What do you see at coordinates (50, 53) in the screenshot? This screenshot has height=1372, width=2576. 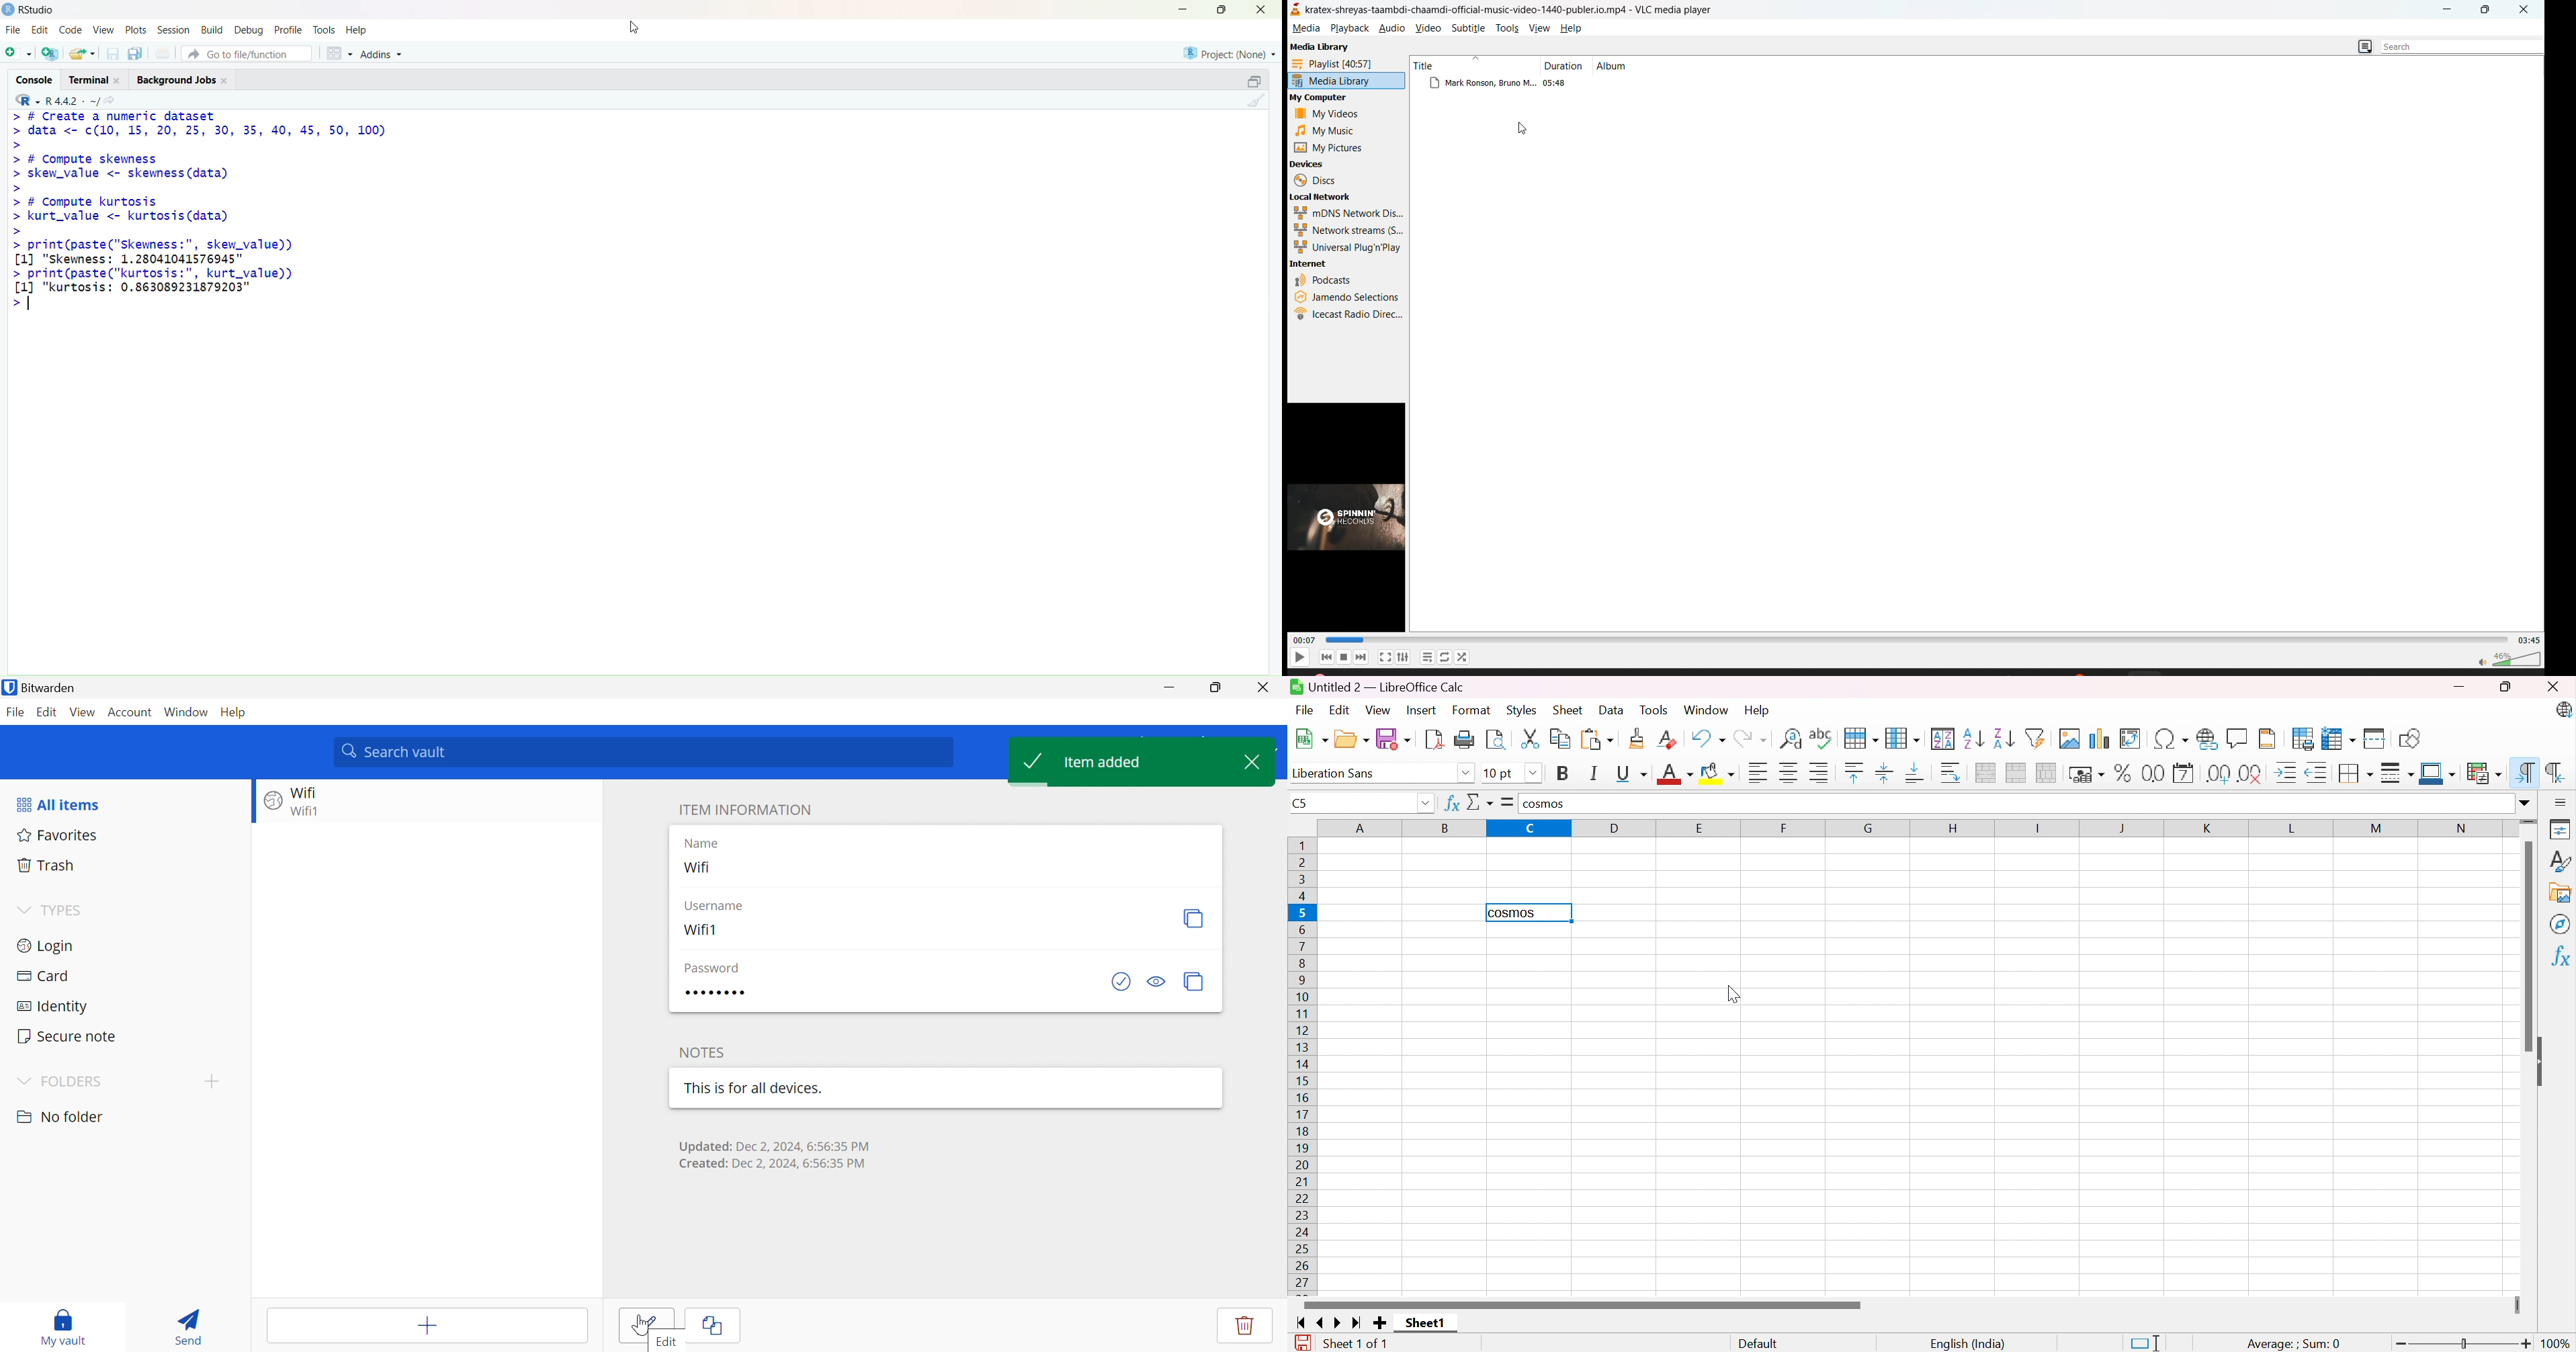 I see `Create a project` at bounding box center [50, 53].